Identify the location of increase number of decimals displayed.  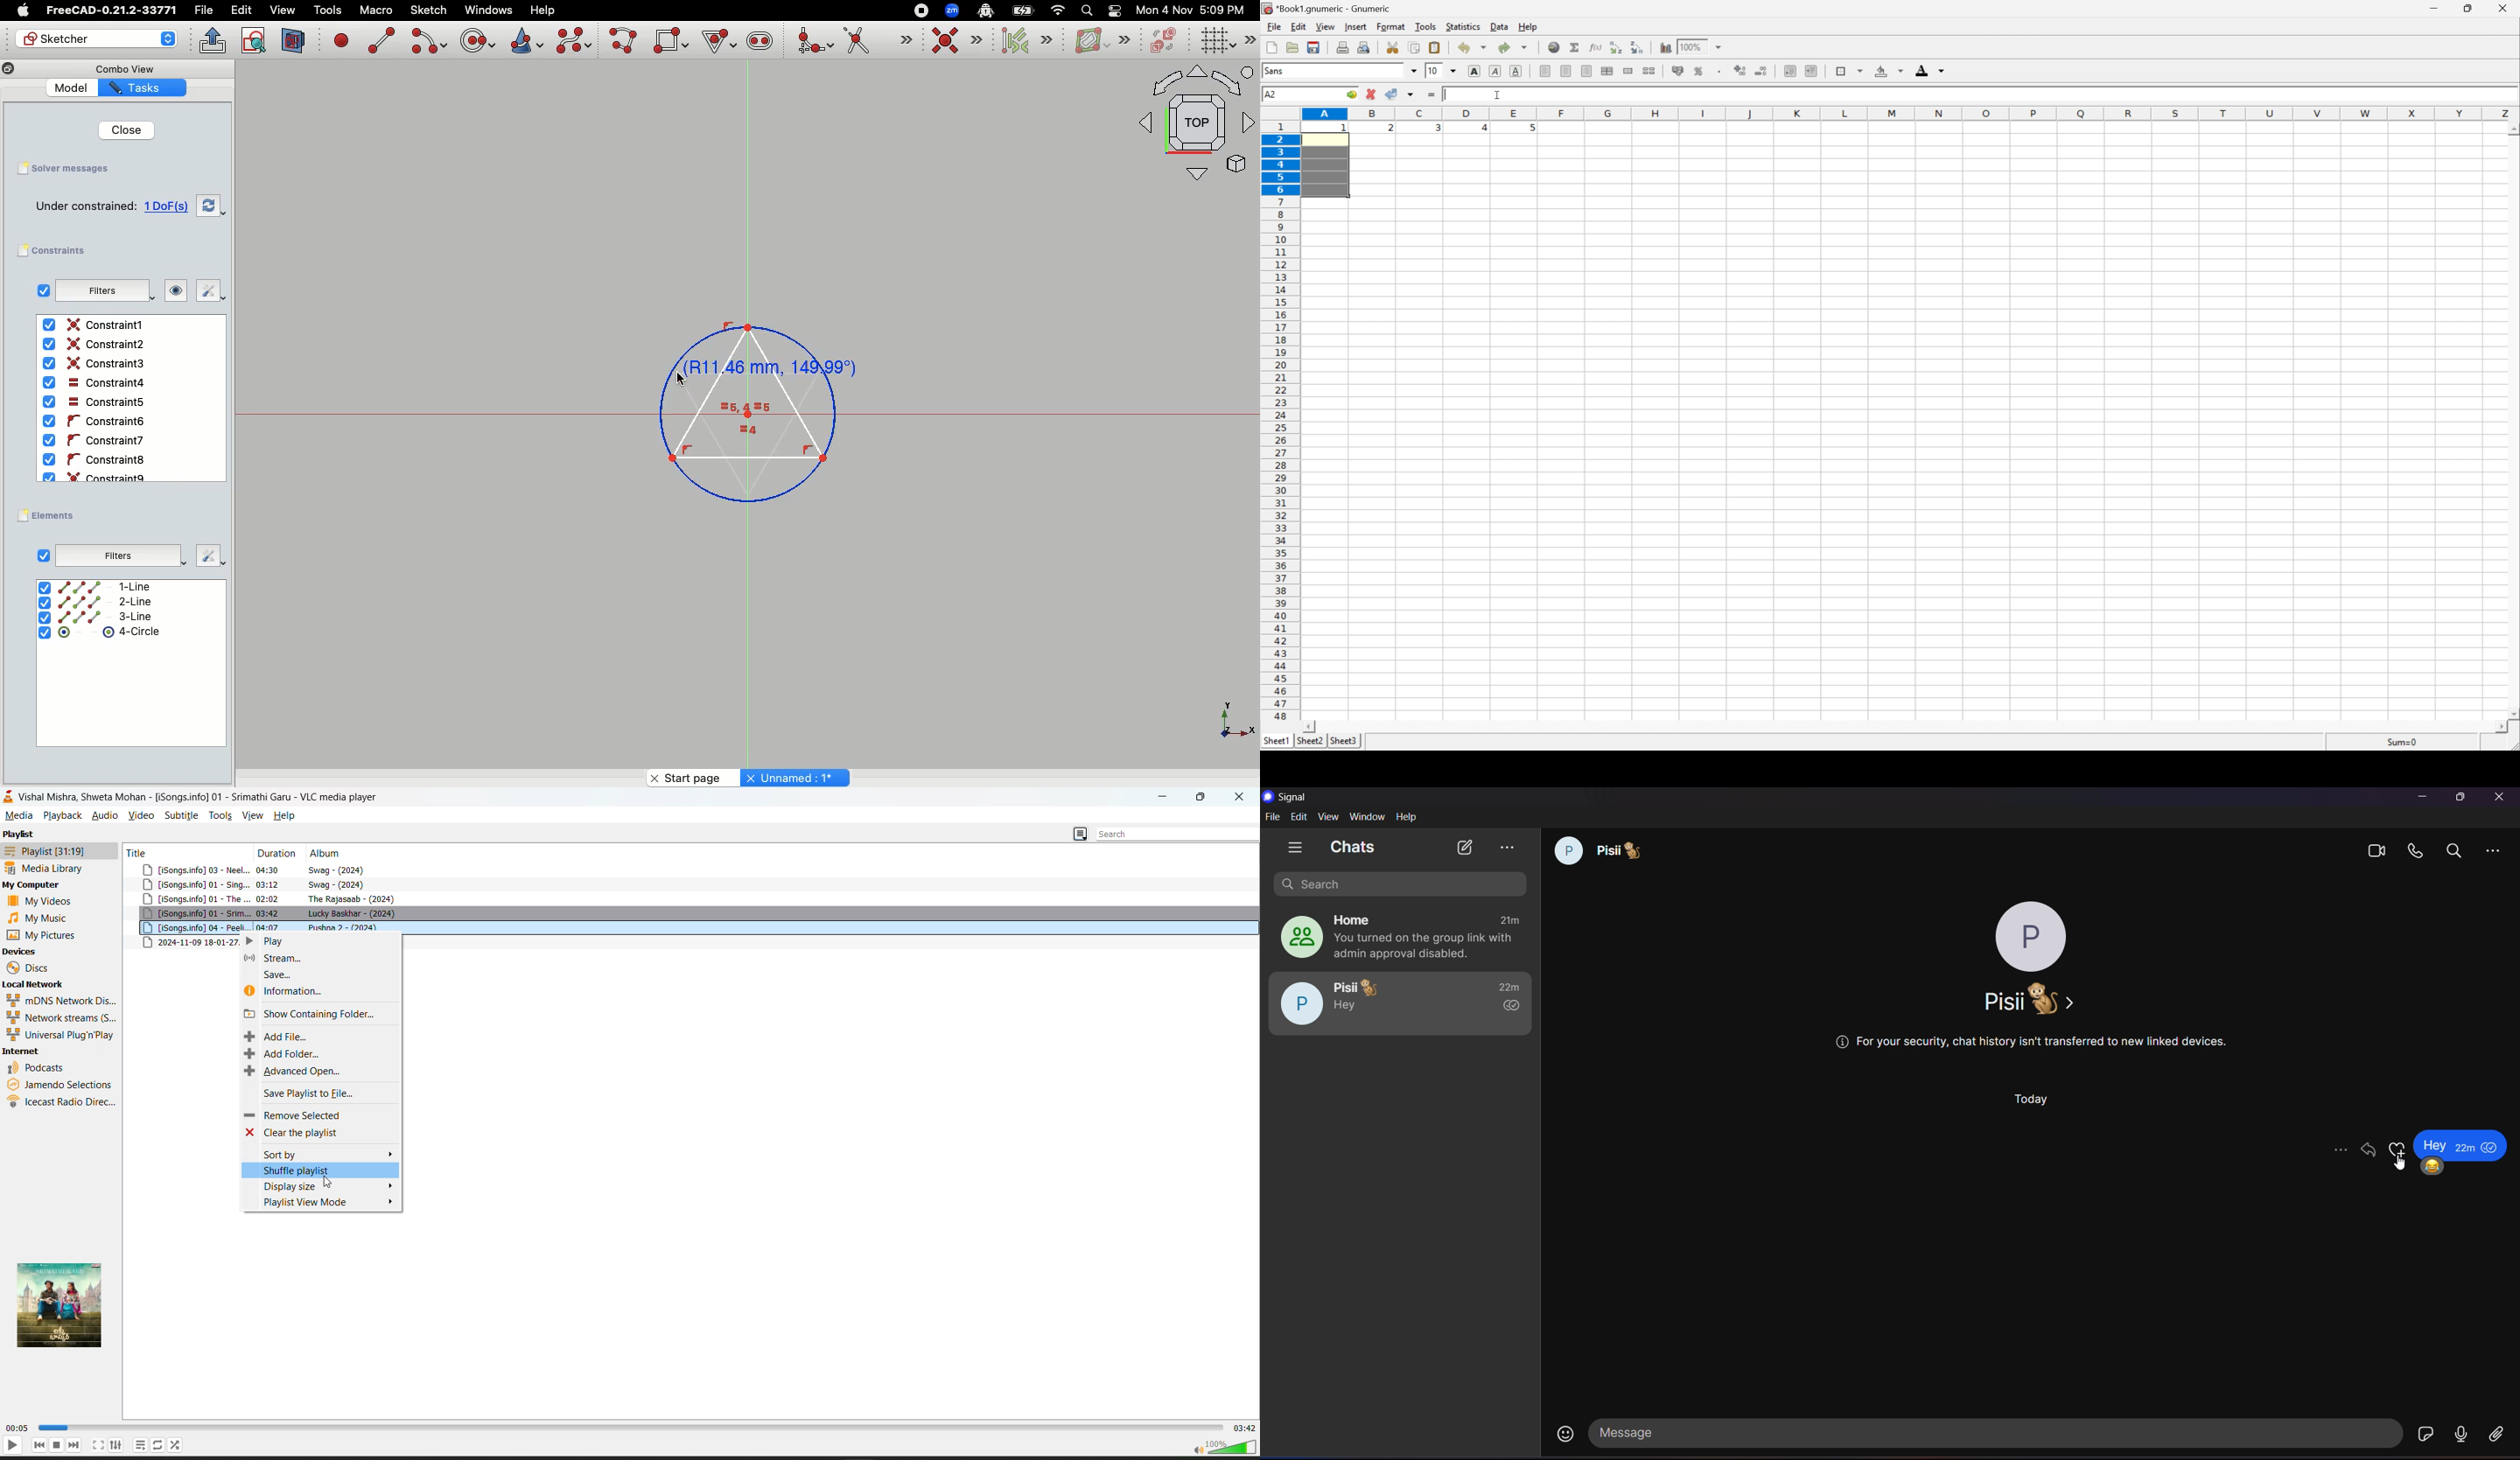
(1741, 71).